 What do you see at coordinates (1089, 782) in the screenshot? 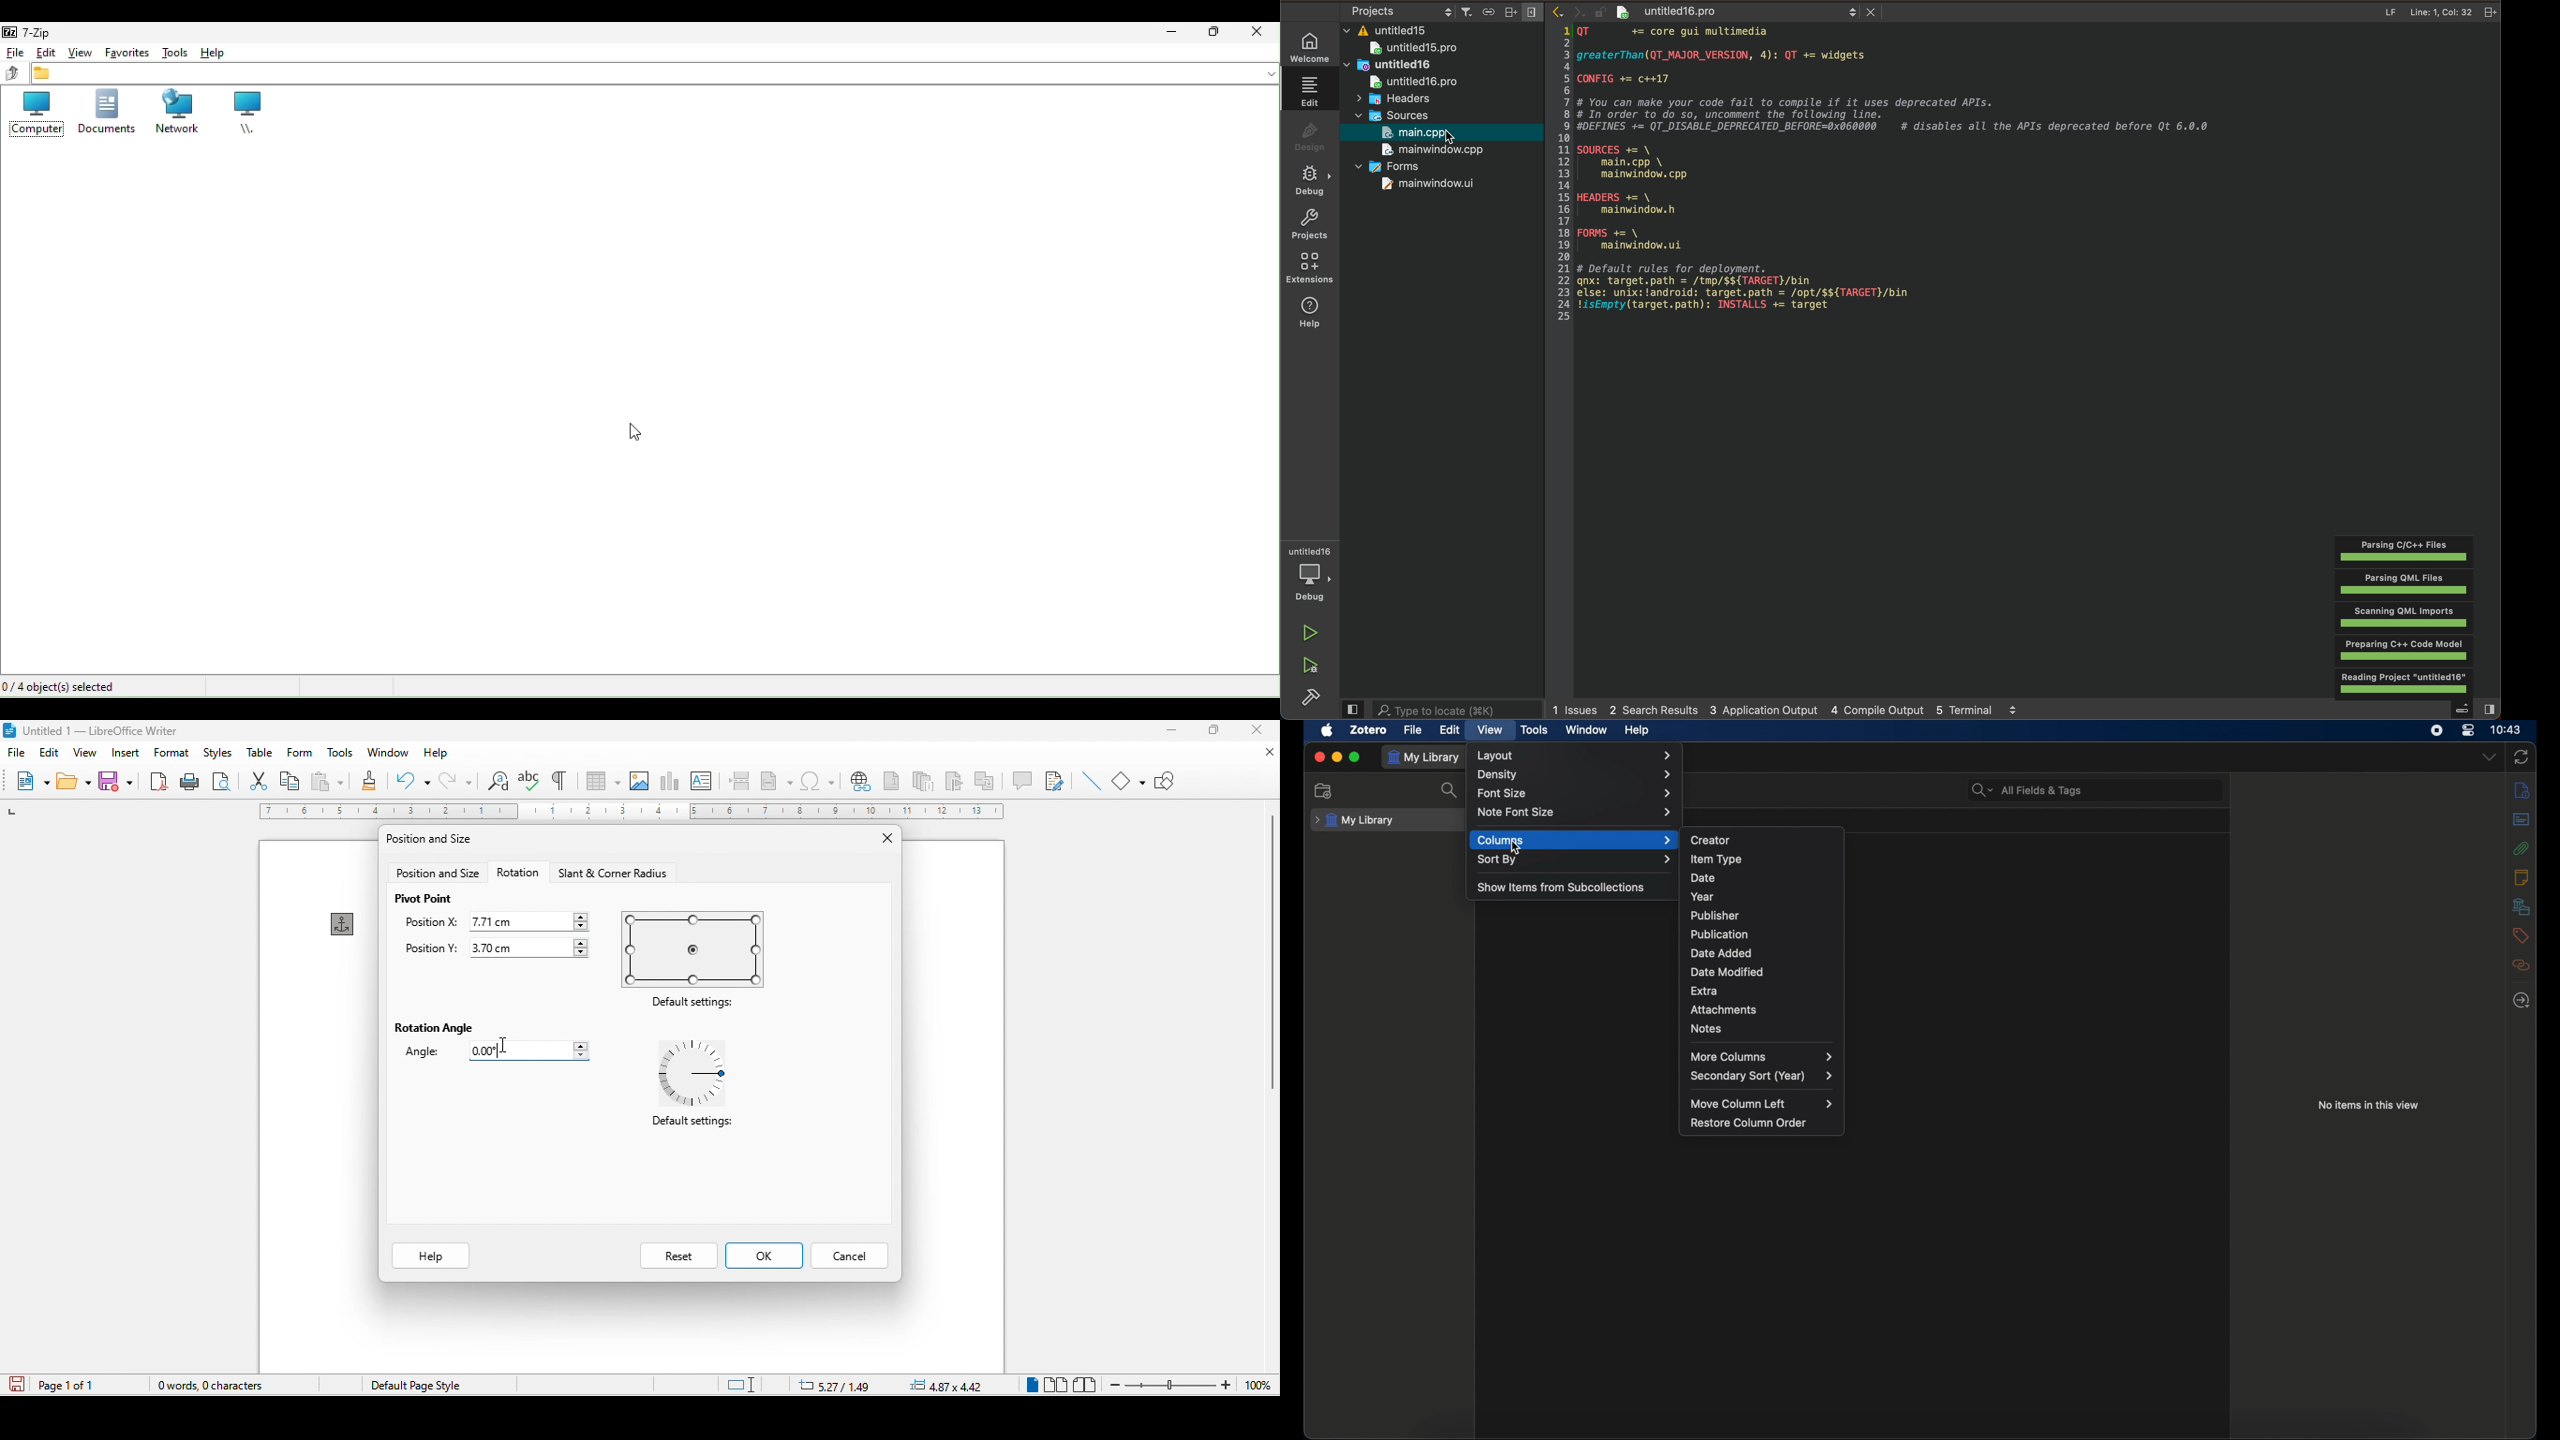
I see `insert line` at bounding box center [1089, 782].